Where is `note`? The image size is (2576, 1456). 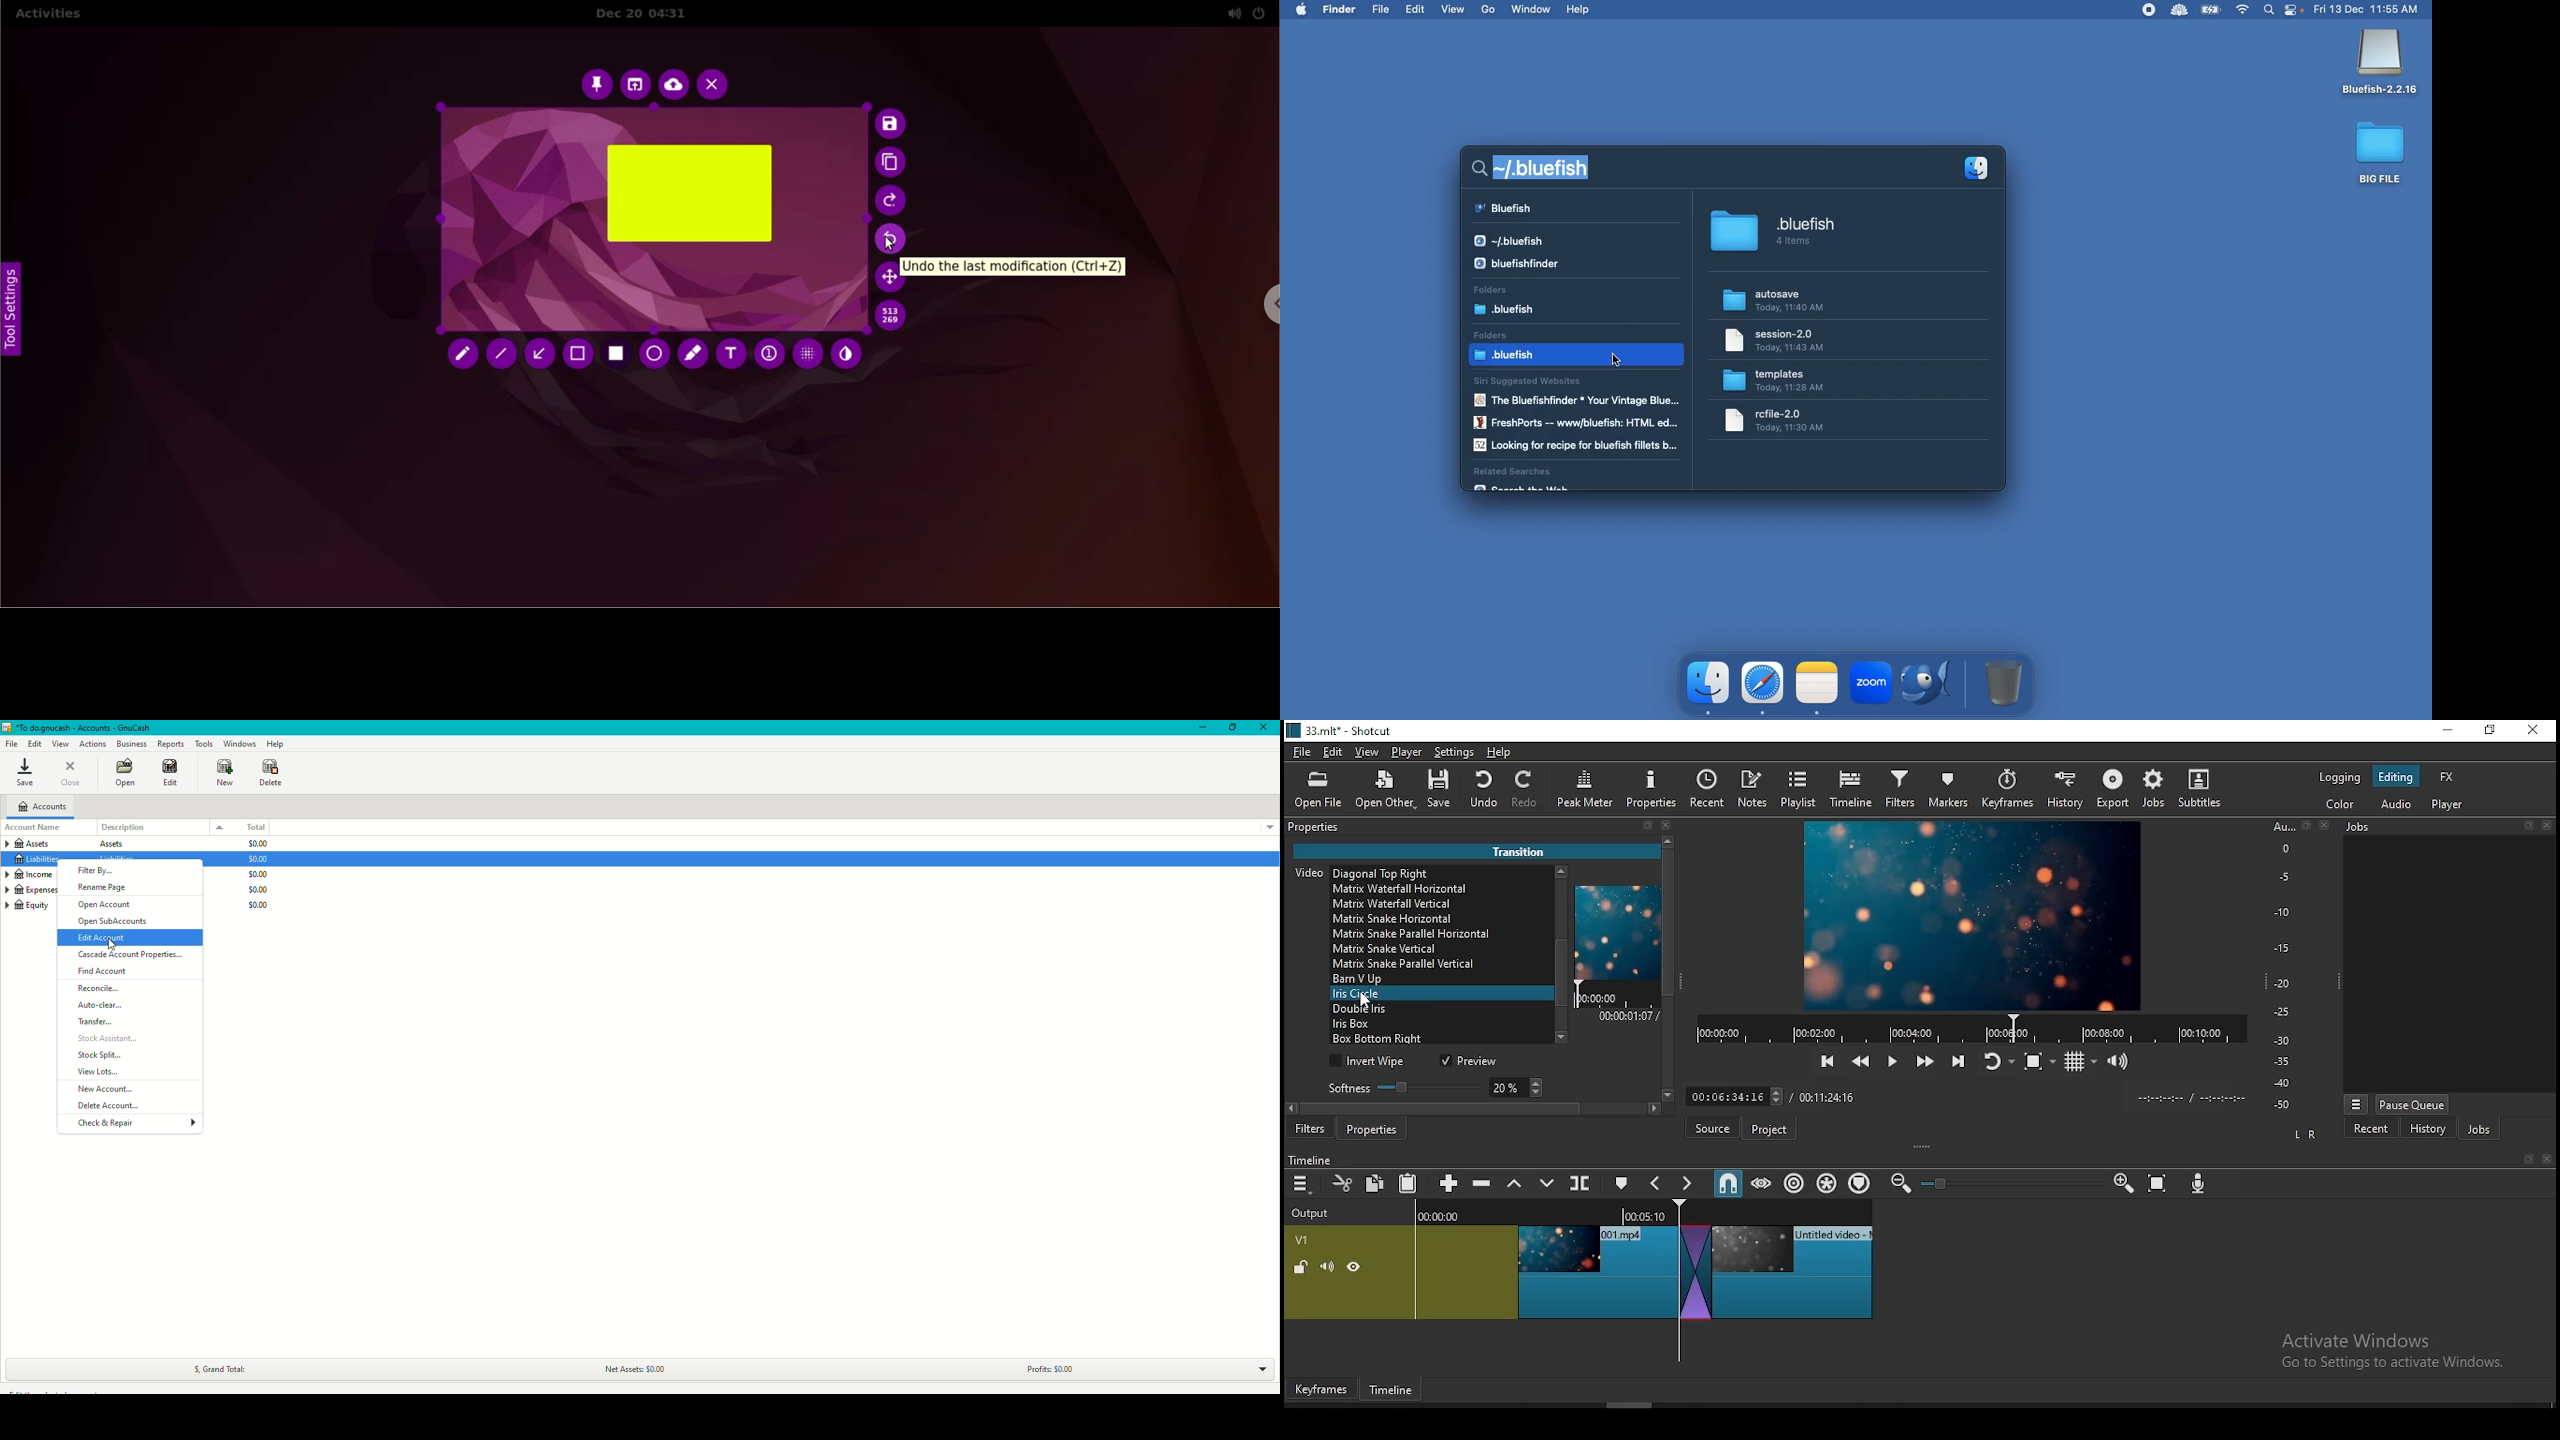
note is located at coordinates (1817, 681).